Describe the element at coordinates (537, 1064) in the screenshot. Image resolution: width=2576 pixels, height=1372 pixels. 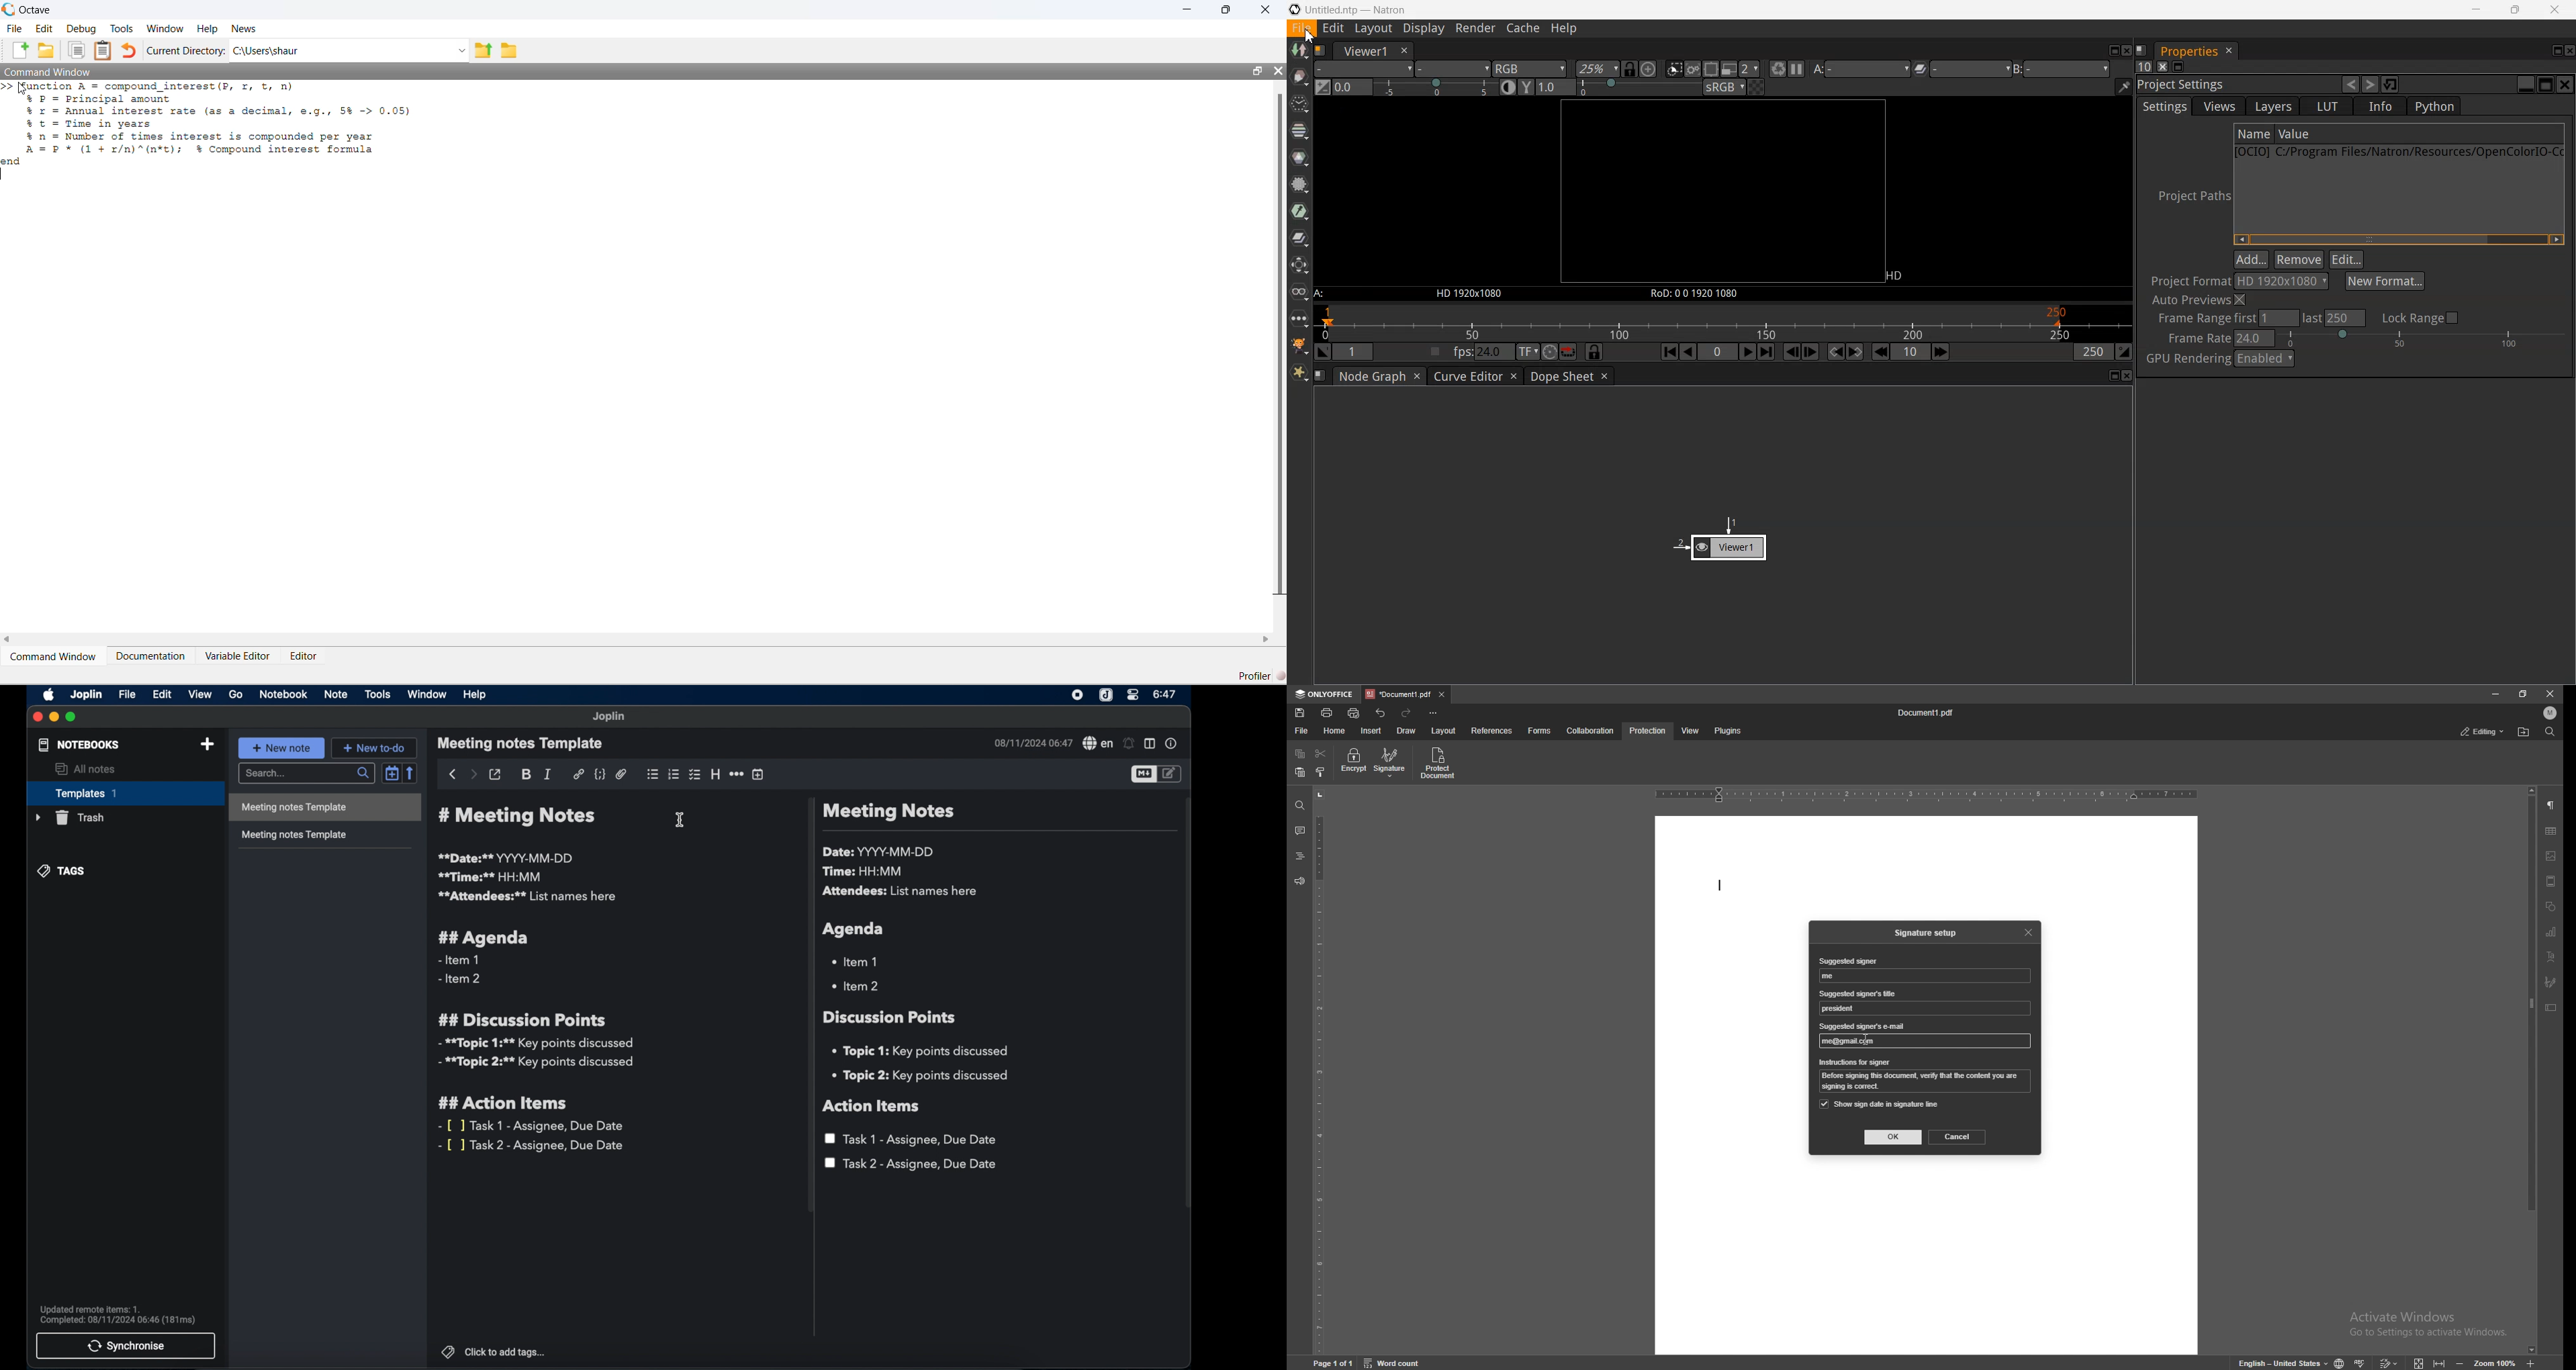
I see `**topic 2:** key points discussed` at that location.